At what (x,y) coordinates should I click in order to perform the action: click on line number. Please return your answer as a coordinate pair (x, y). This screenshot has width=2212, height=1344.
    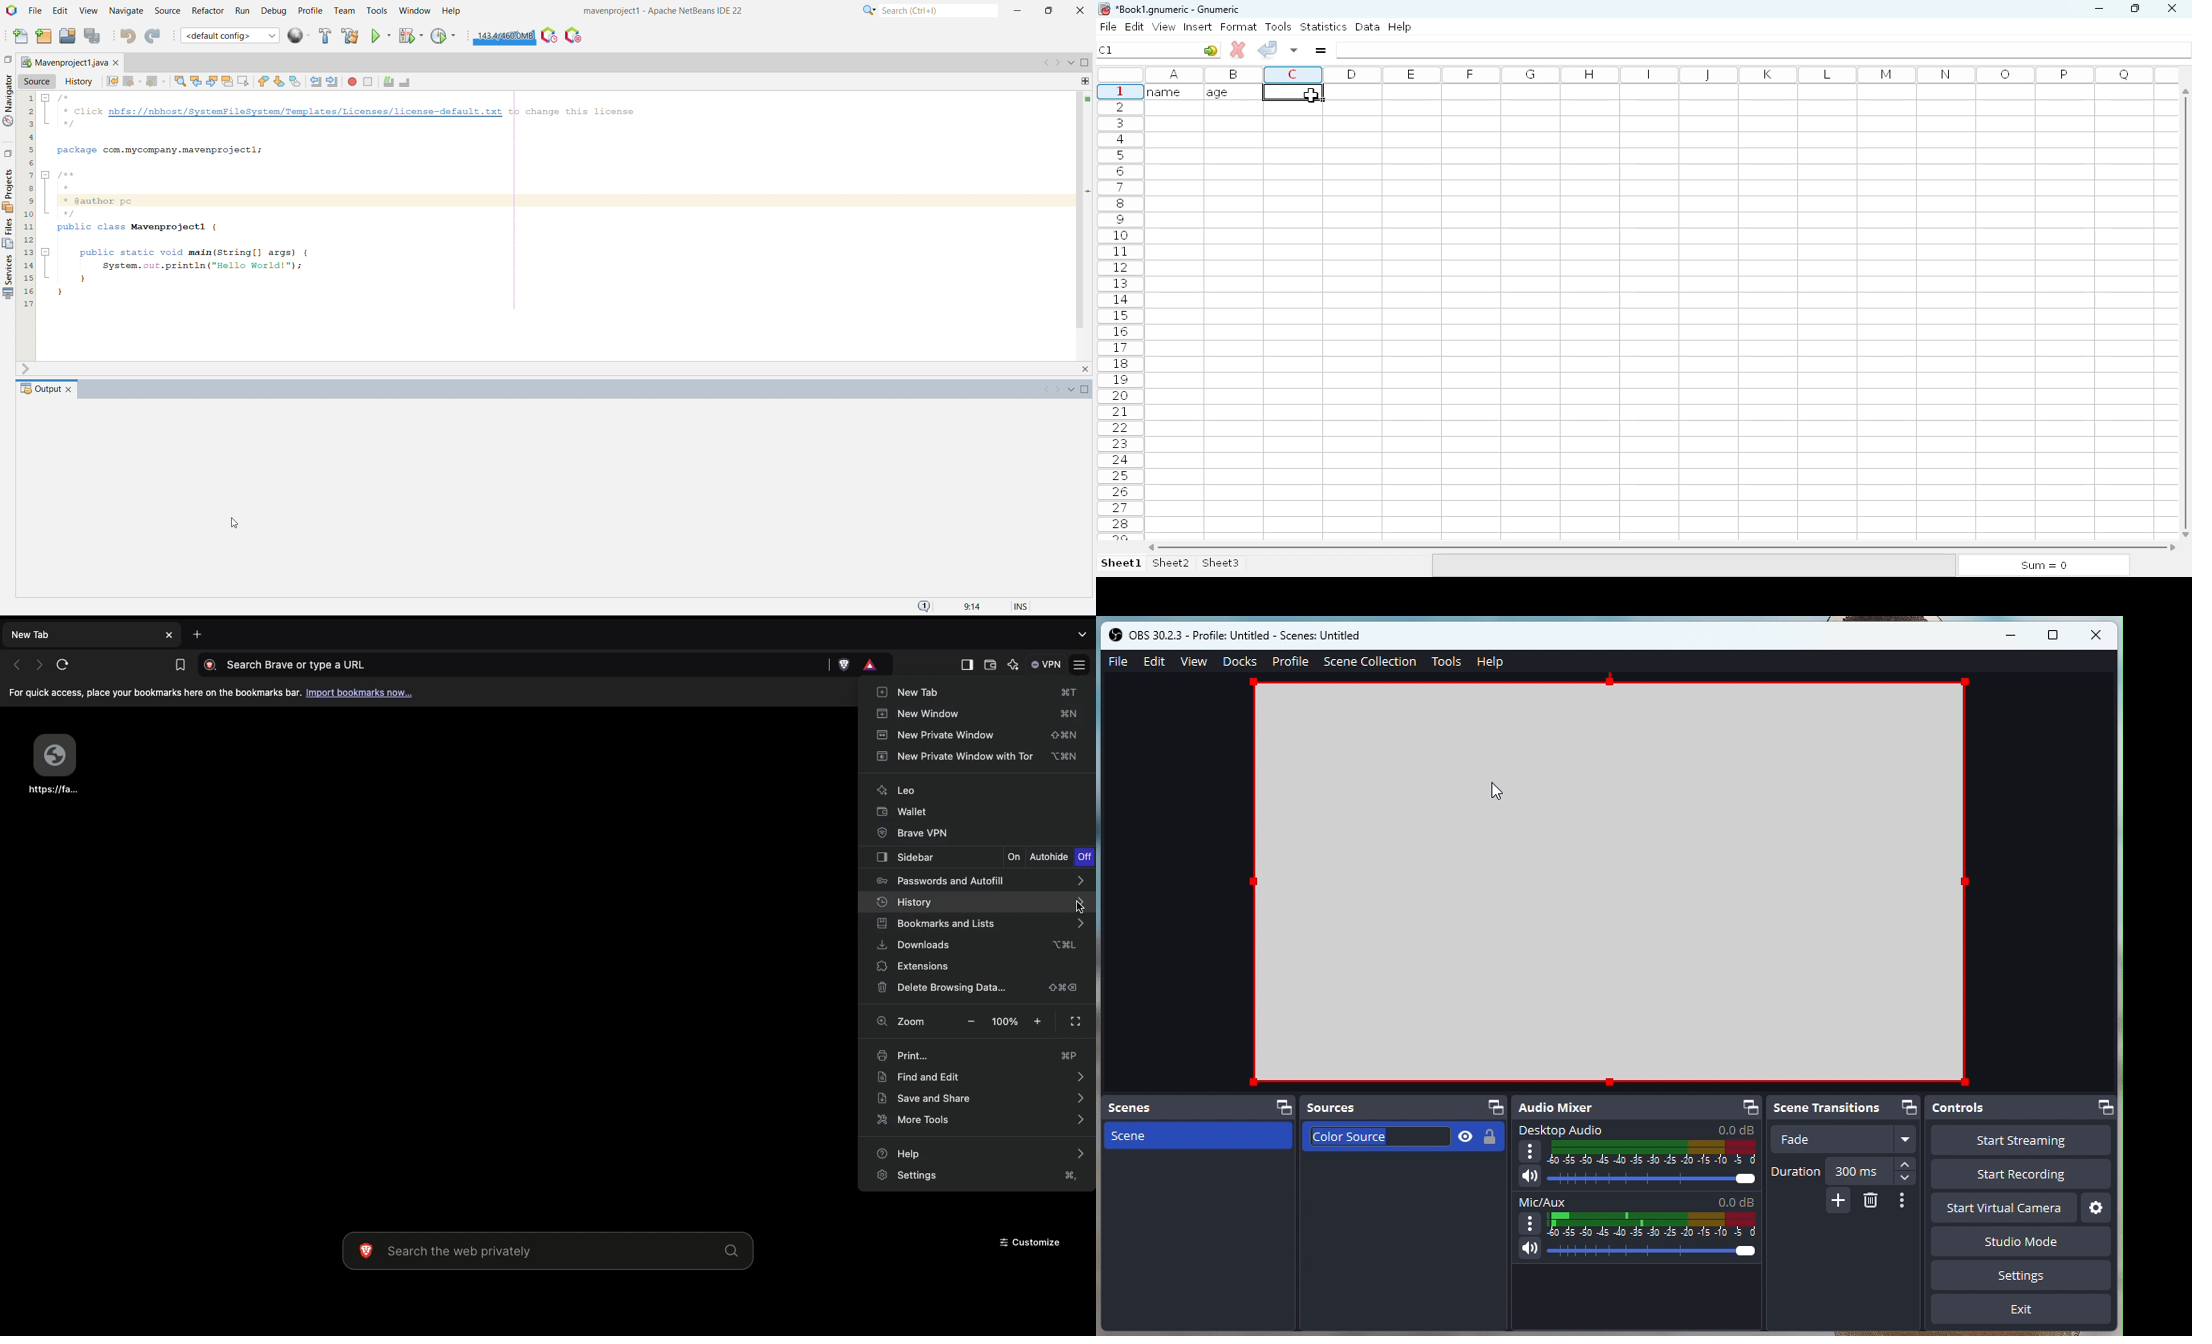
    Looking at the image, I should click on (27, 199).